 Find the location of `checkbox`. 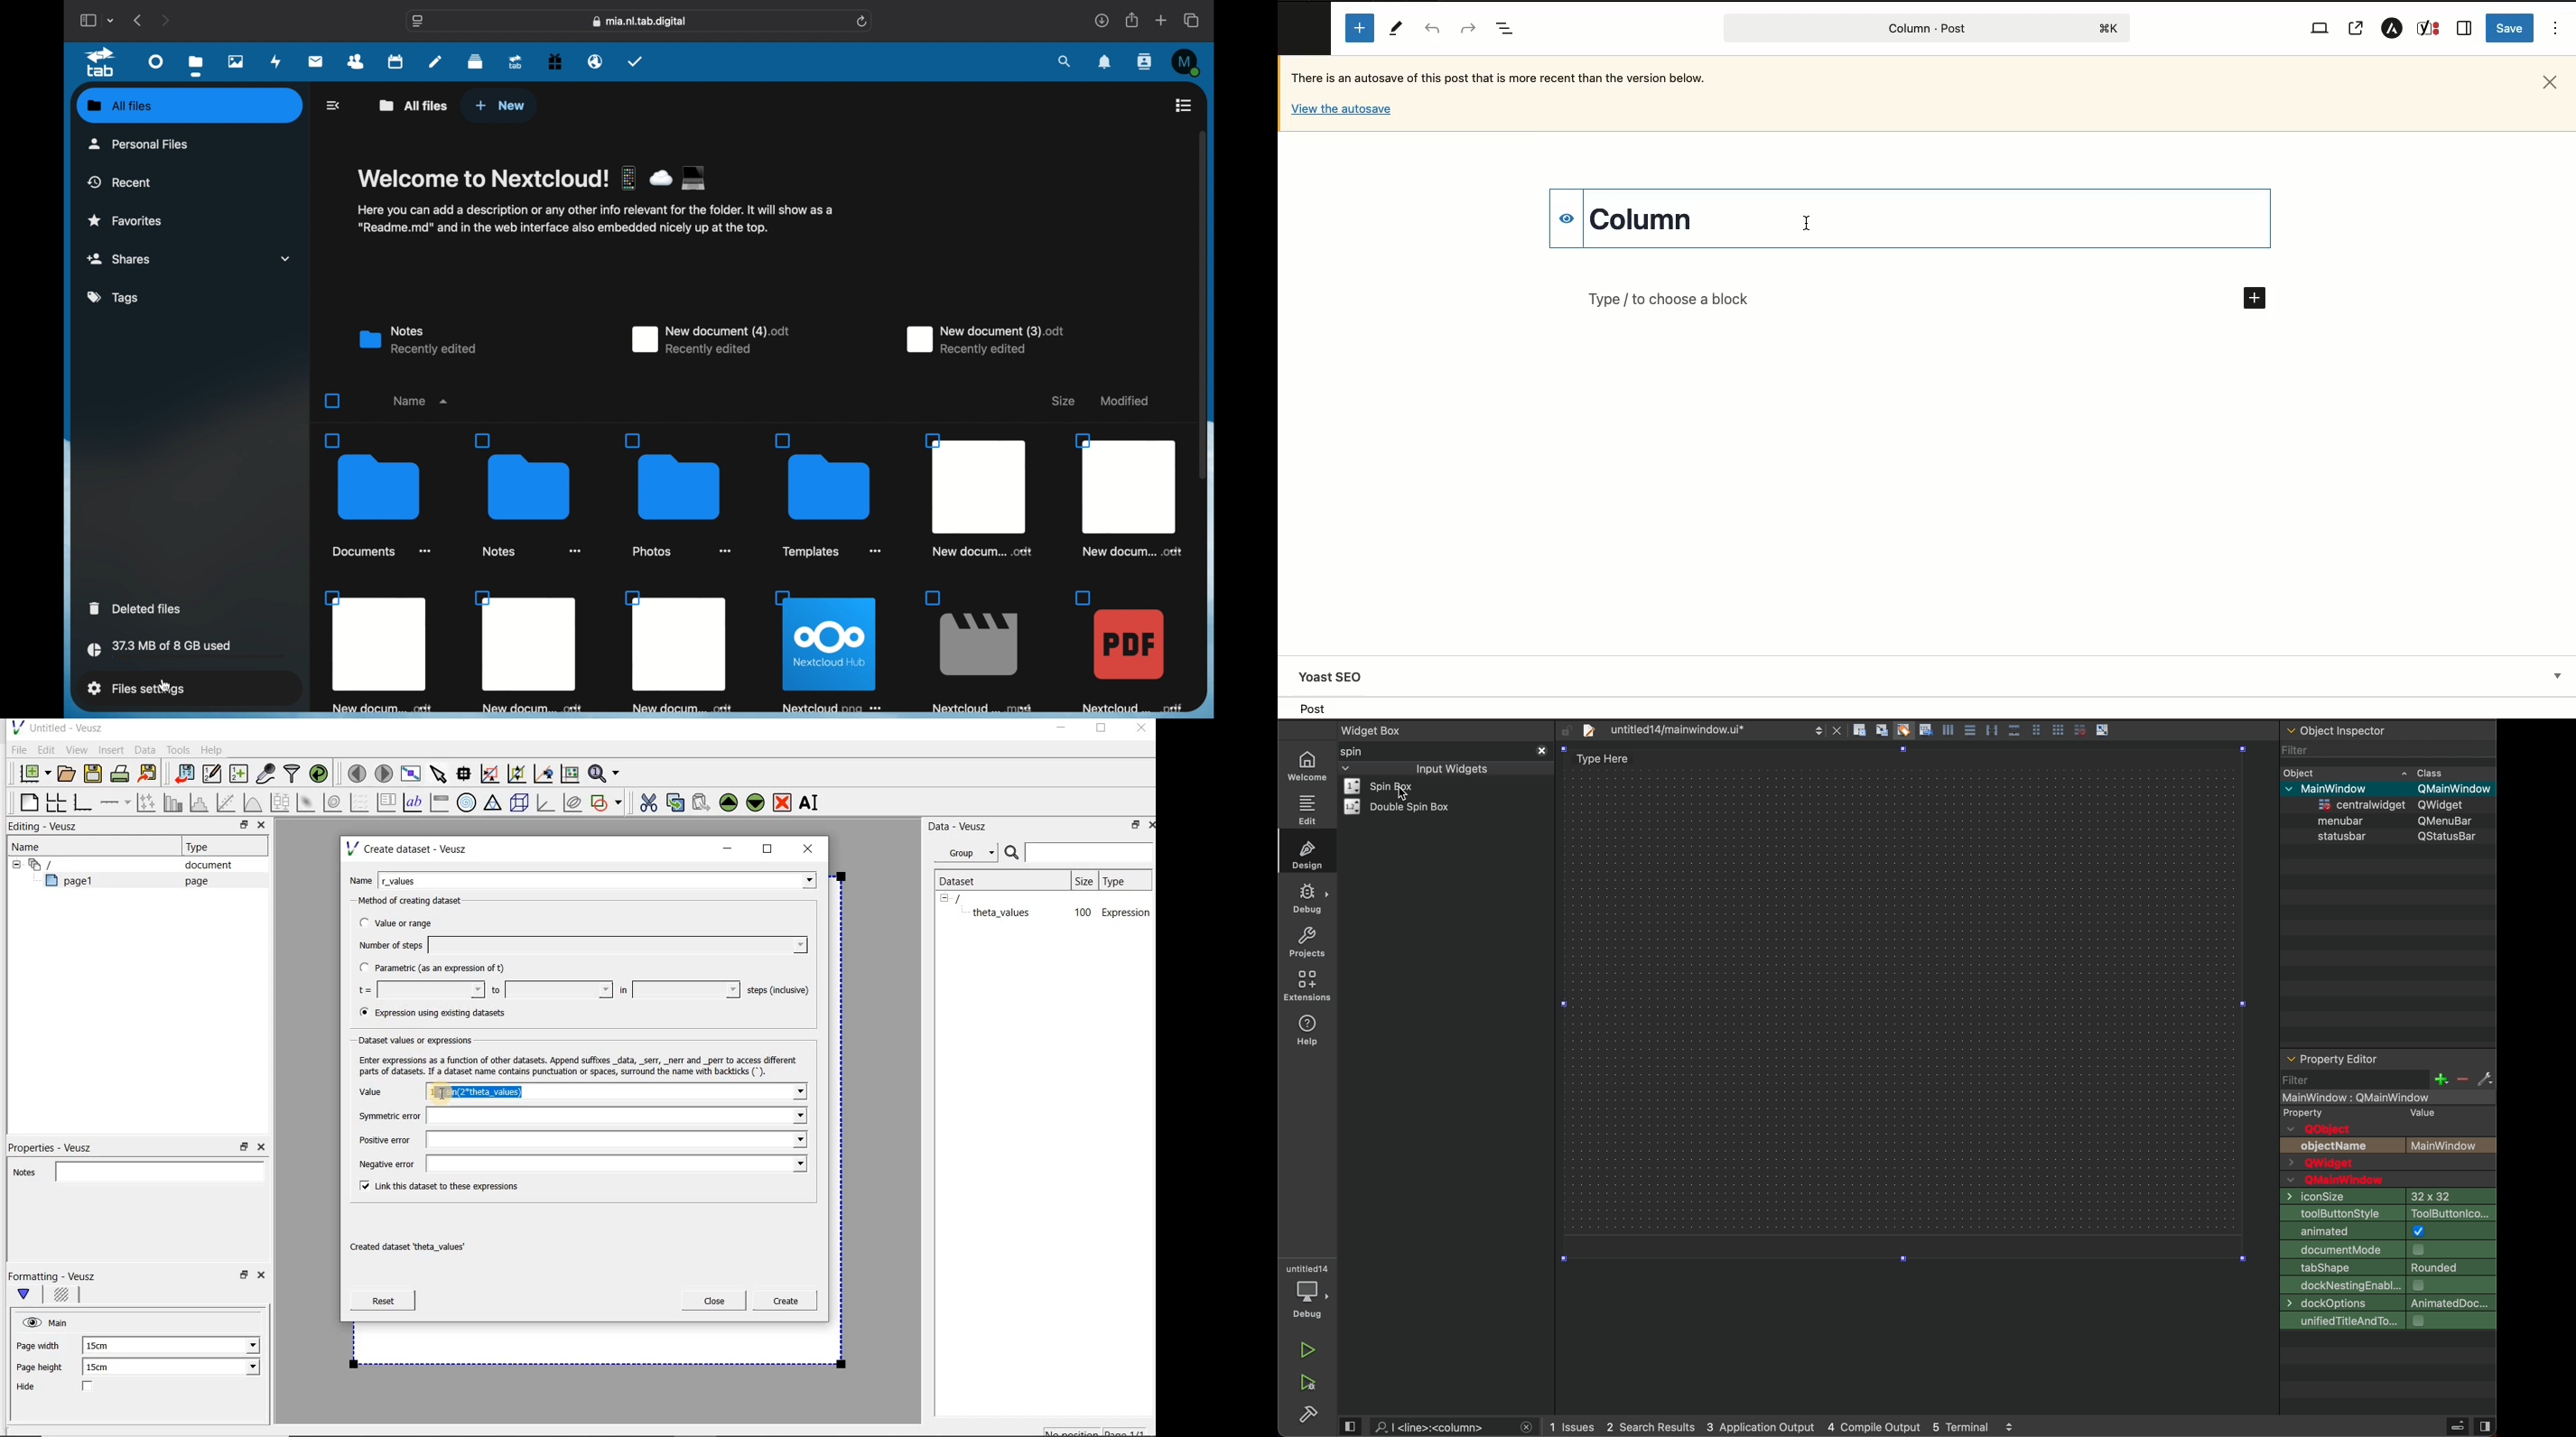

checkbox is located at coordinates (332, 400).